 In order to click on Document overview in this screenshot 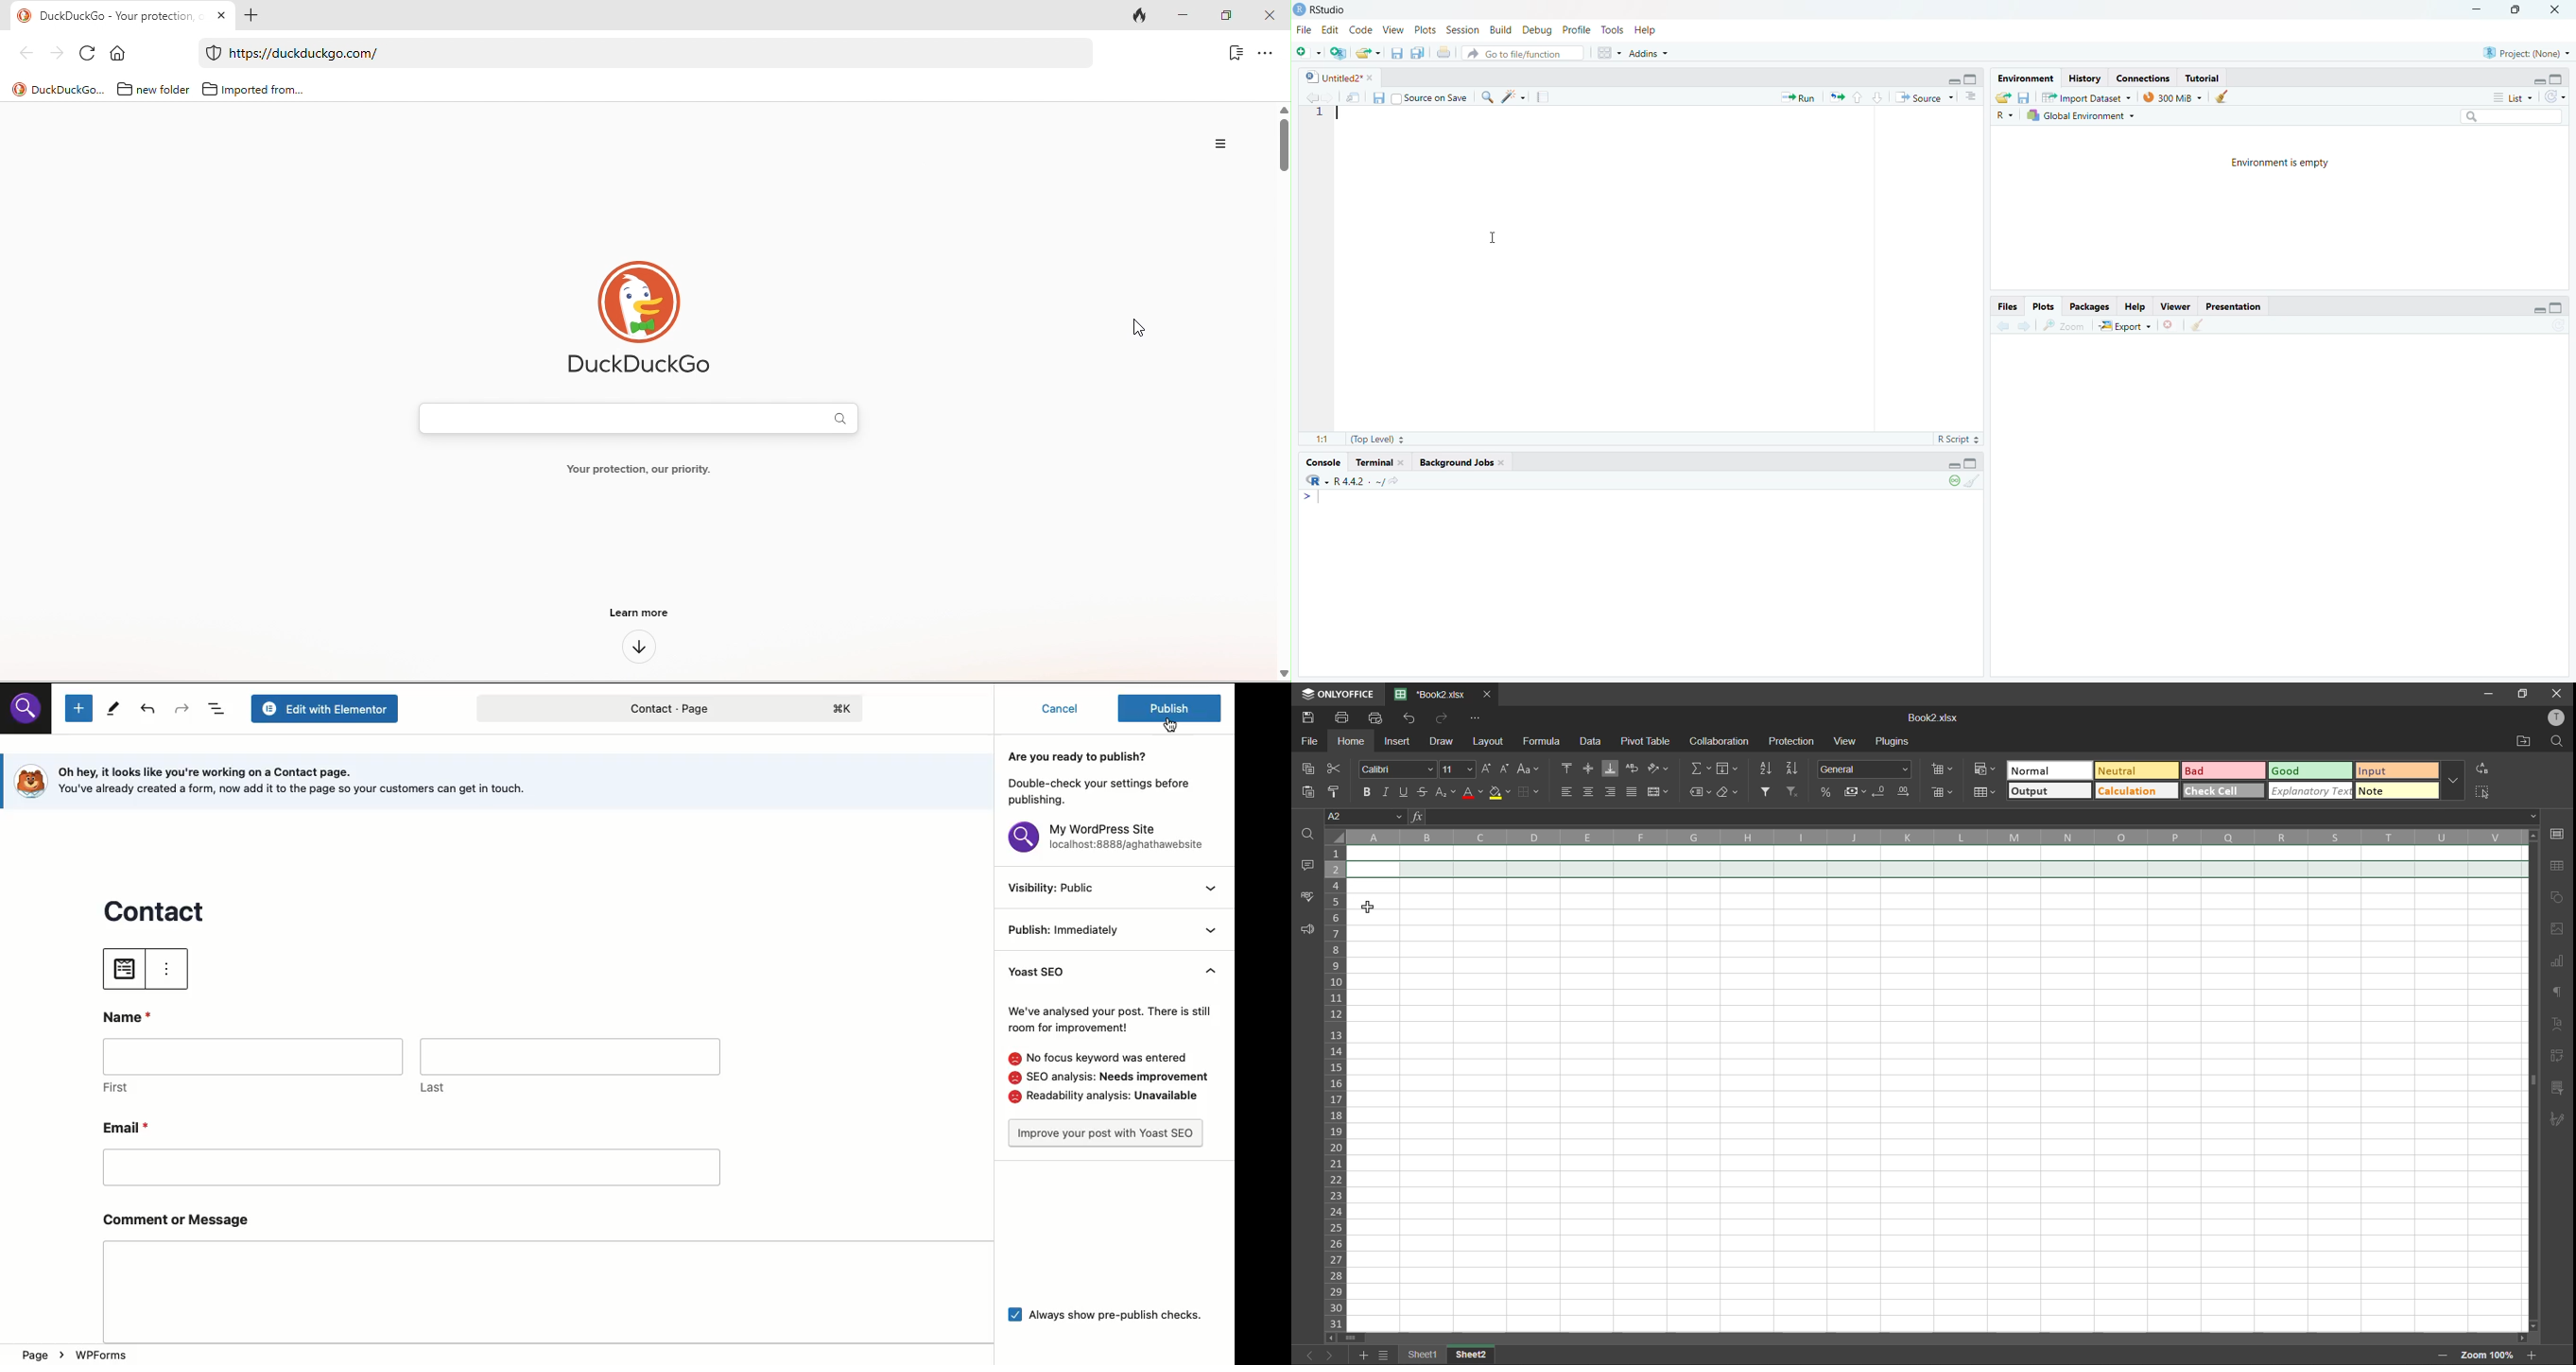, I will do `click(219, 709)`.